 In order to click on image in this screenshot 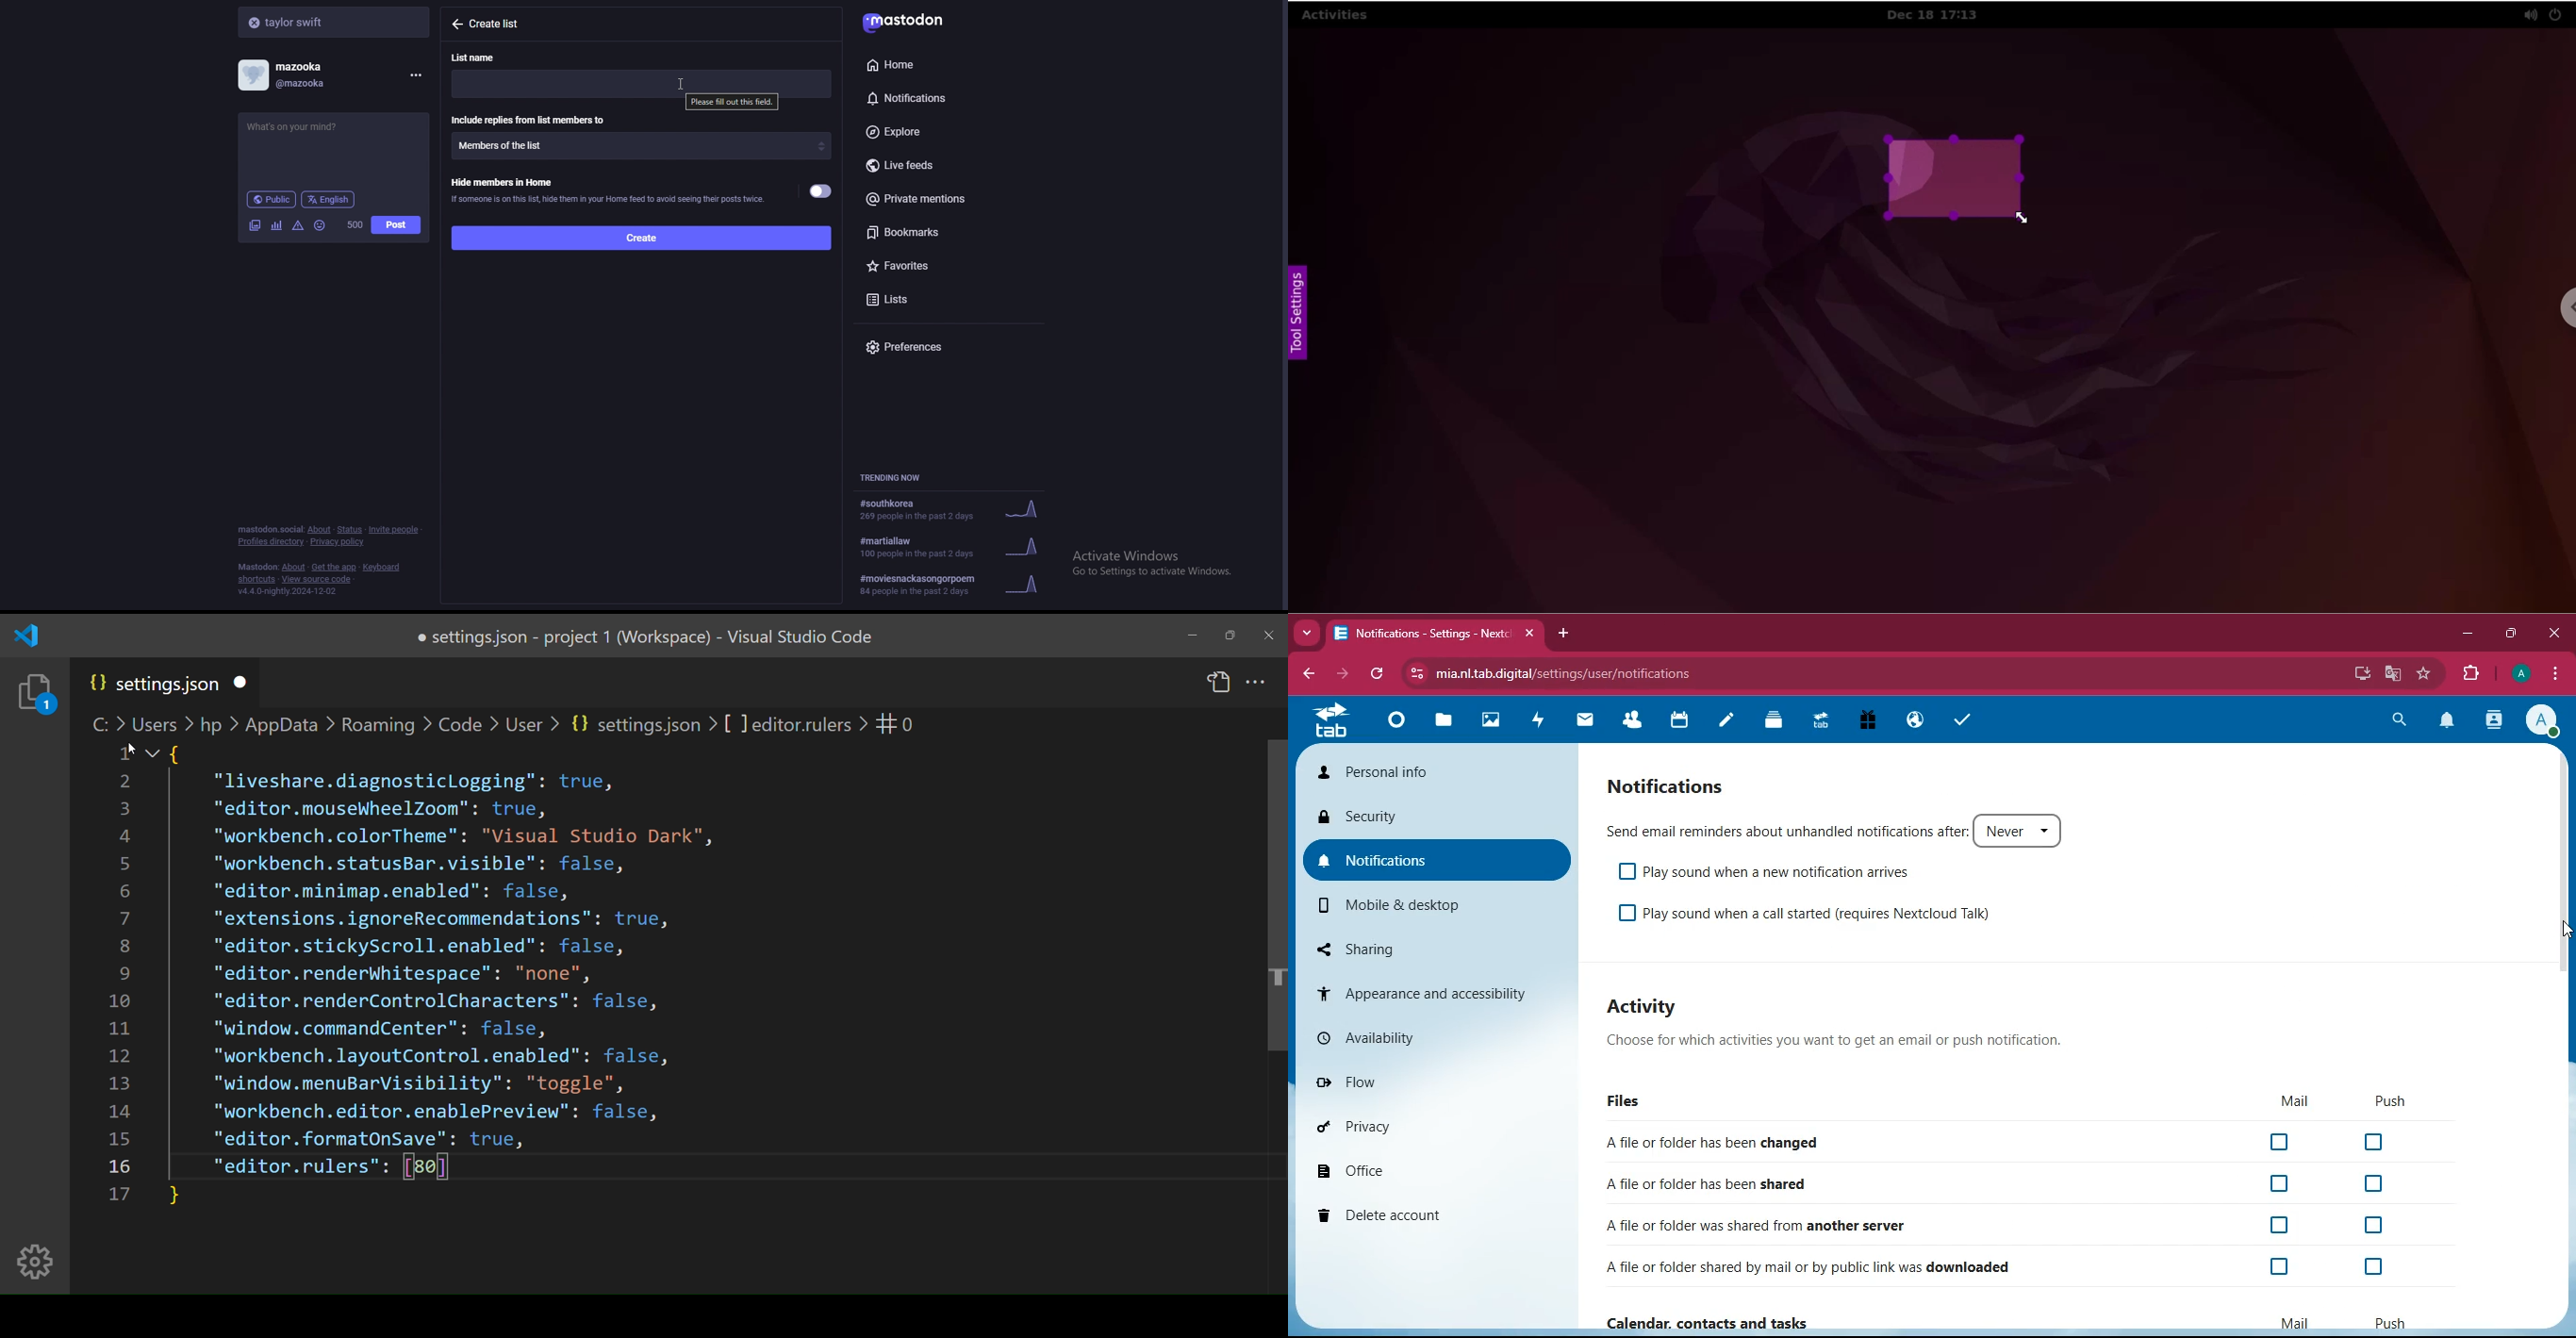, I will do `click(254, 225)`.